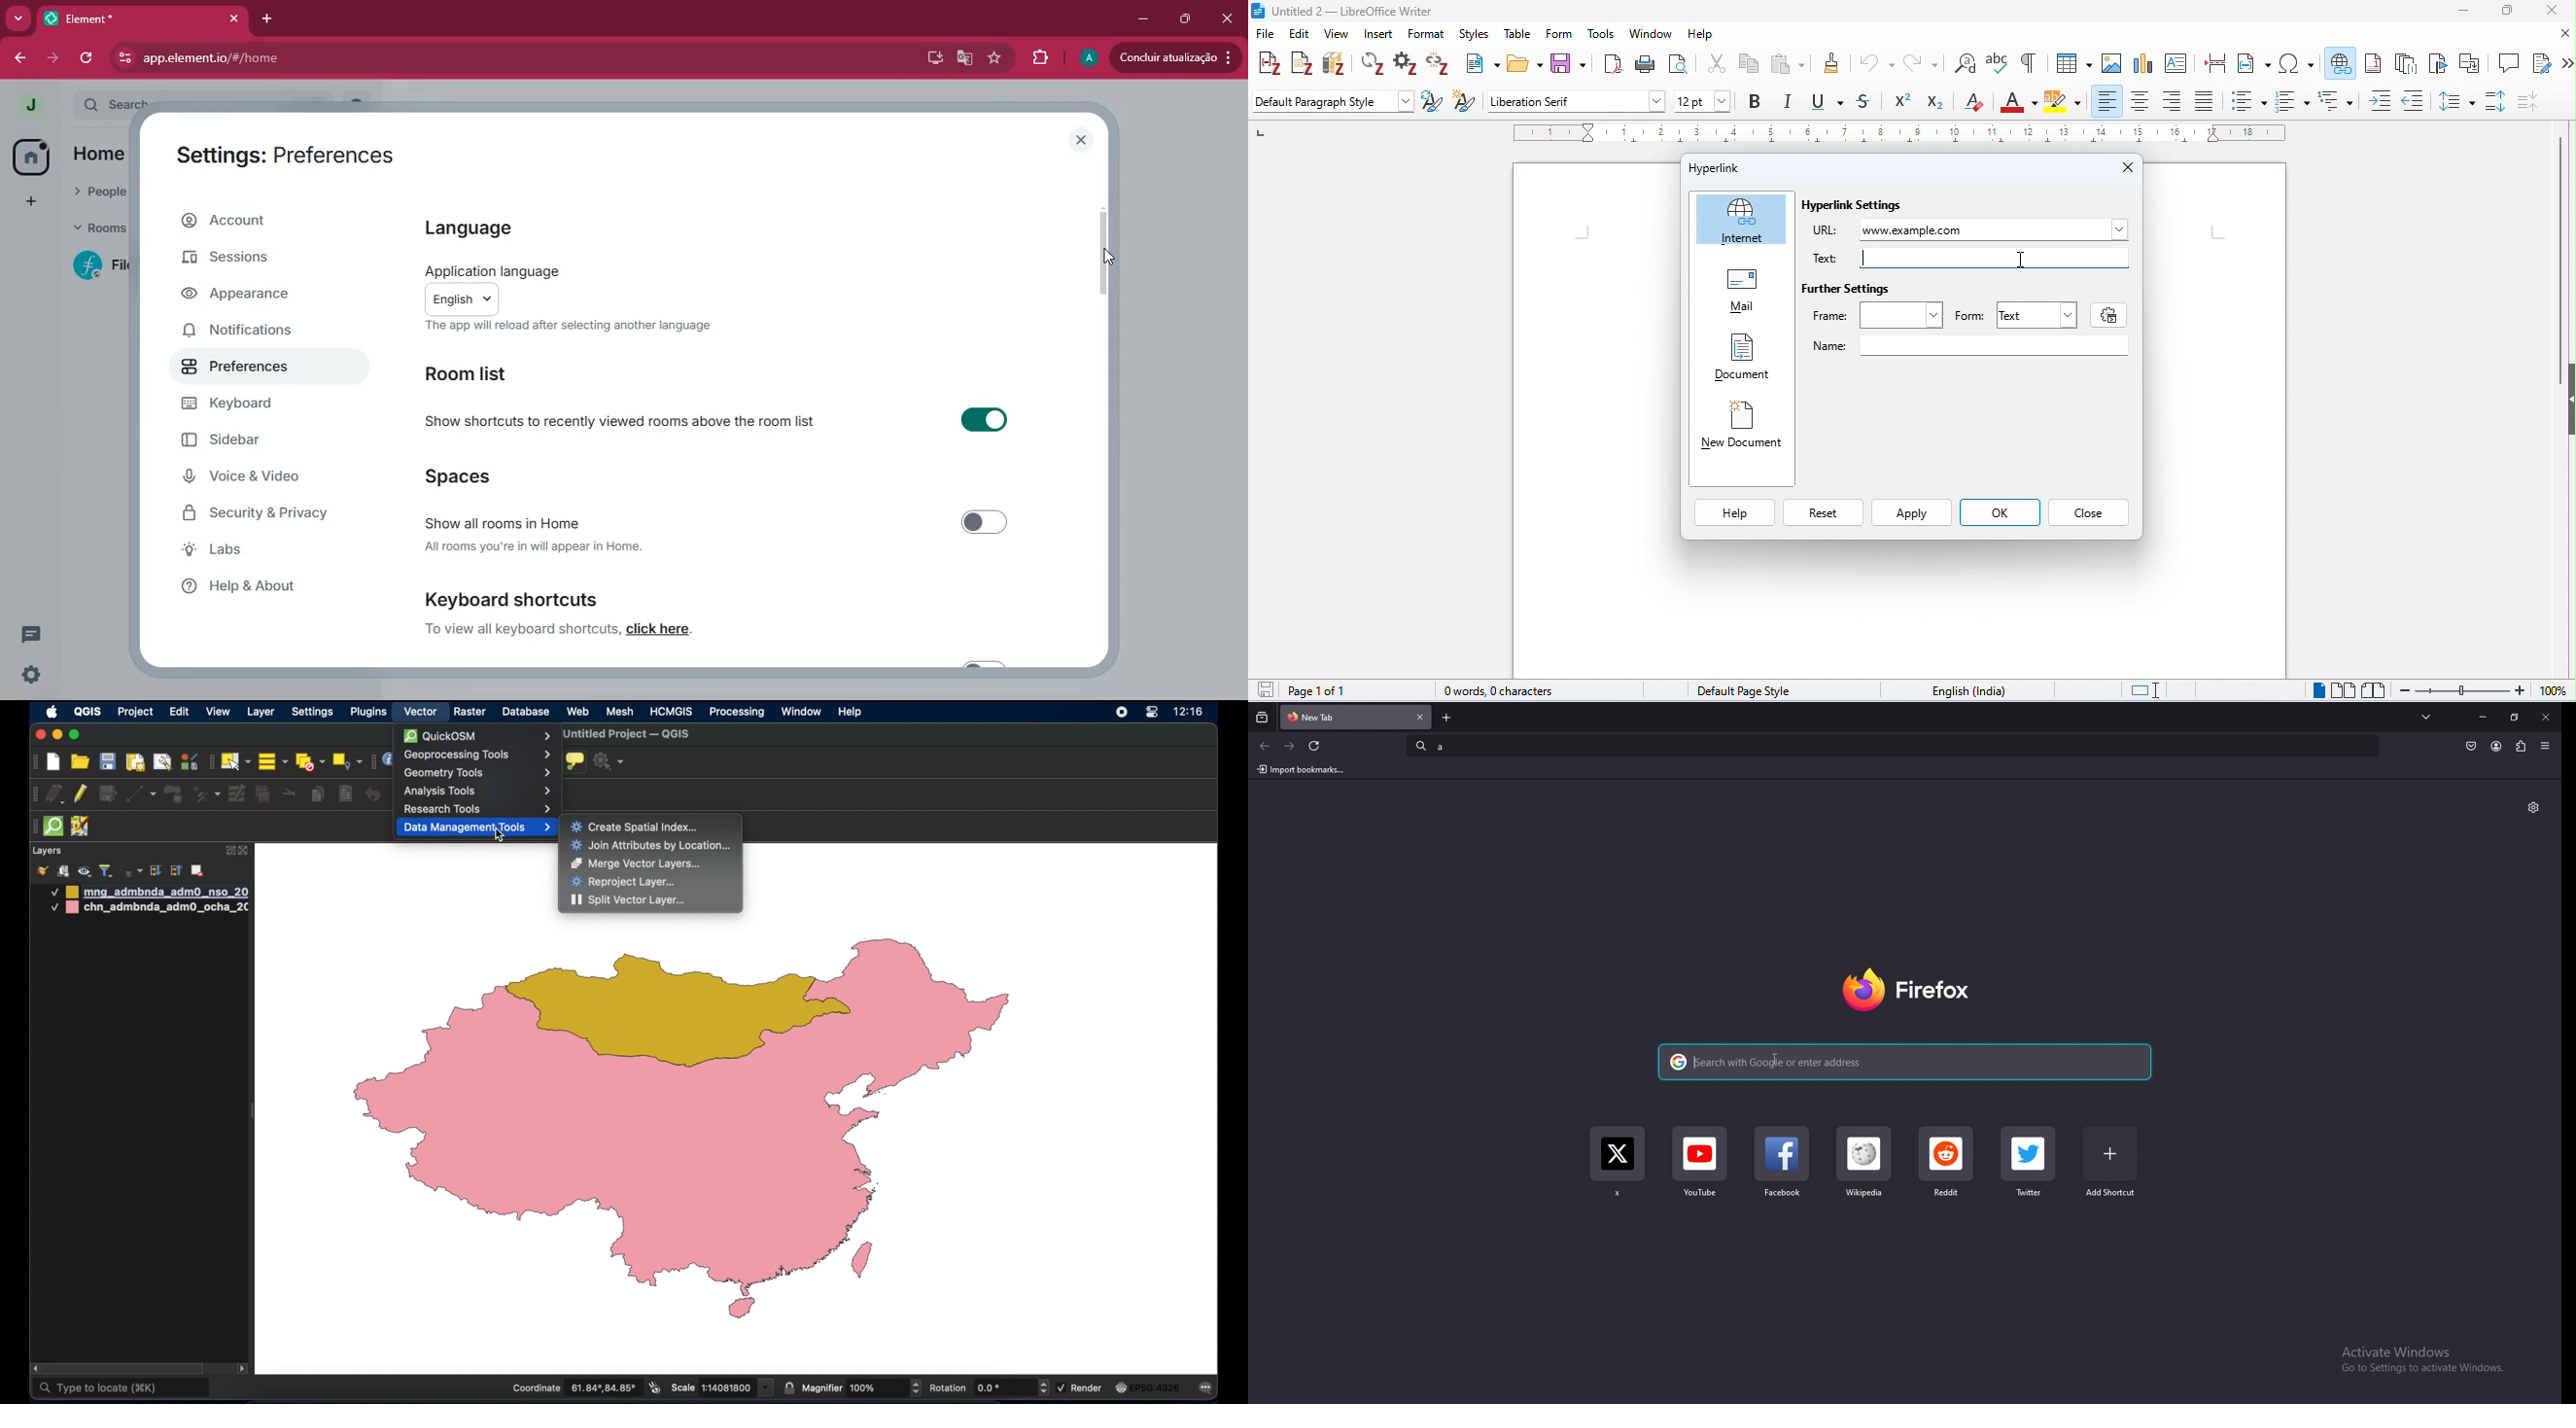 The height and width of the screenshot is (1428, 2576). Describe the element at coordinates (1260, 131) in the screenshot. I see `left numbering in ruler` at that location.